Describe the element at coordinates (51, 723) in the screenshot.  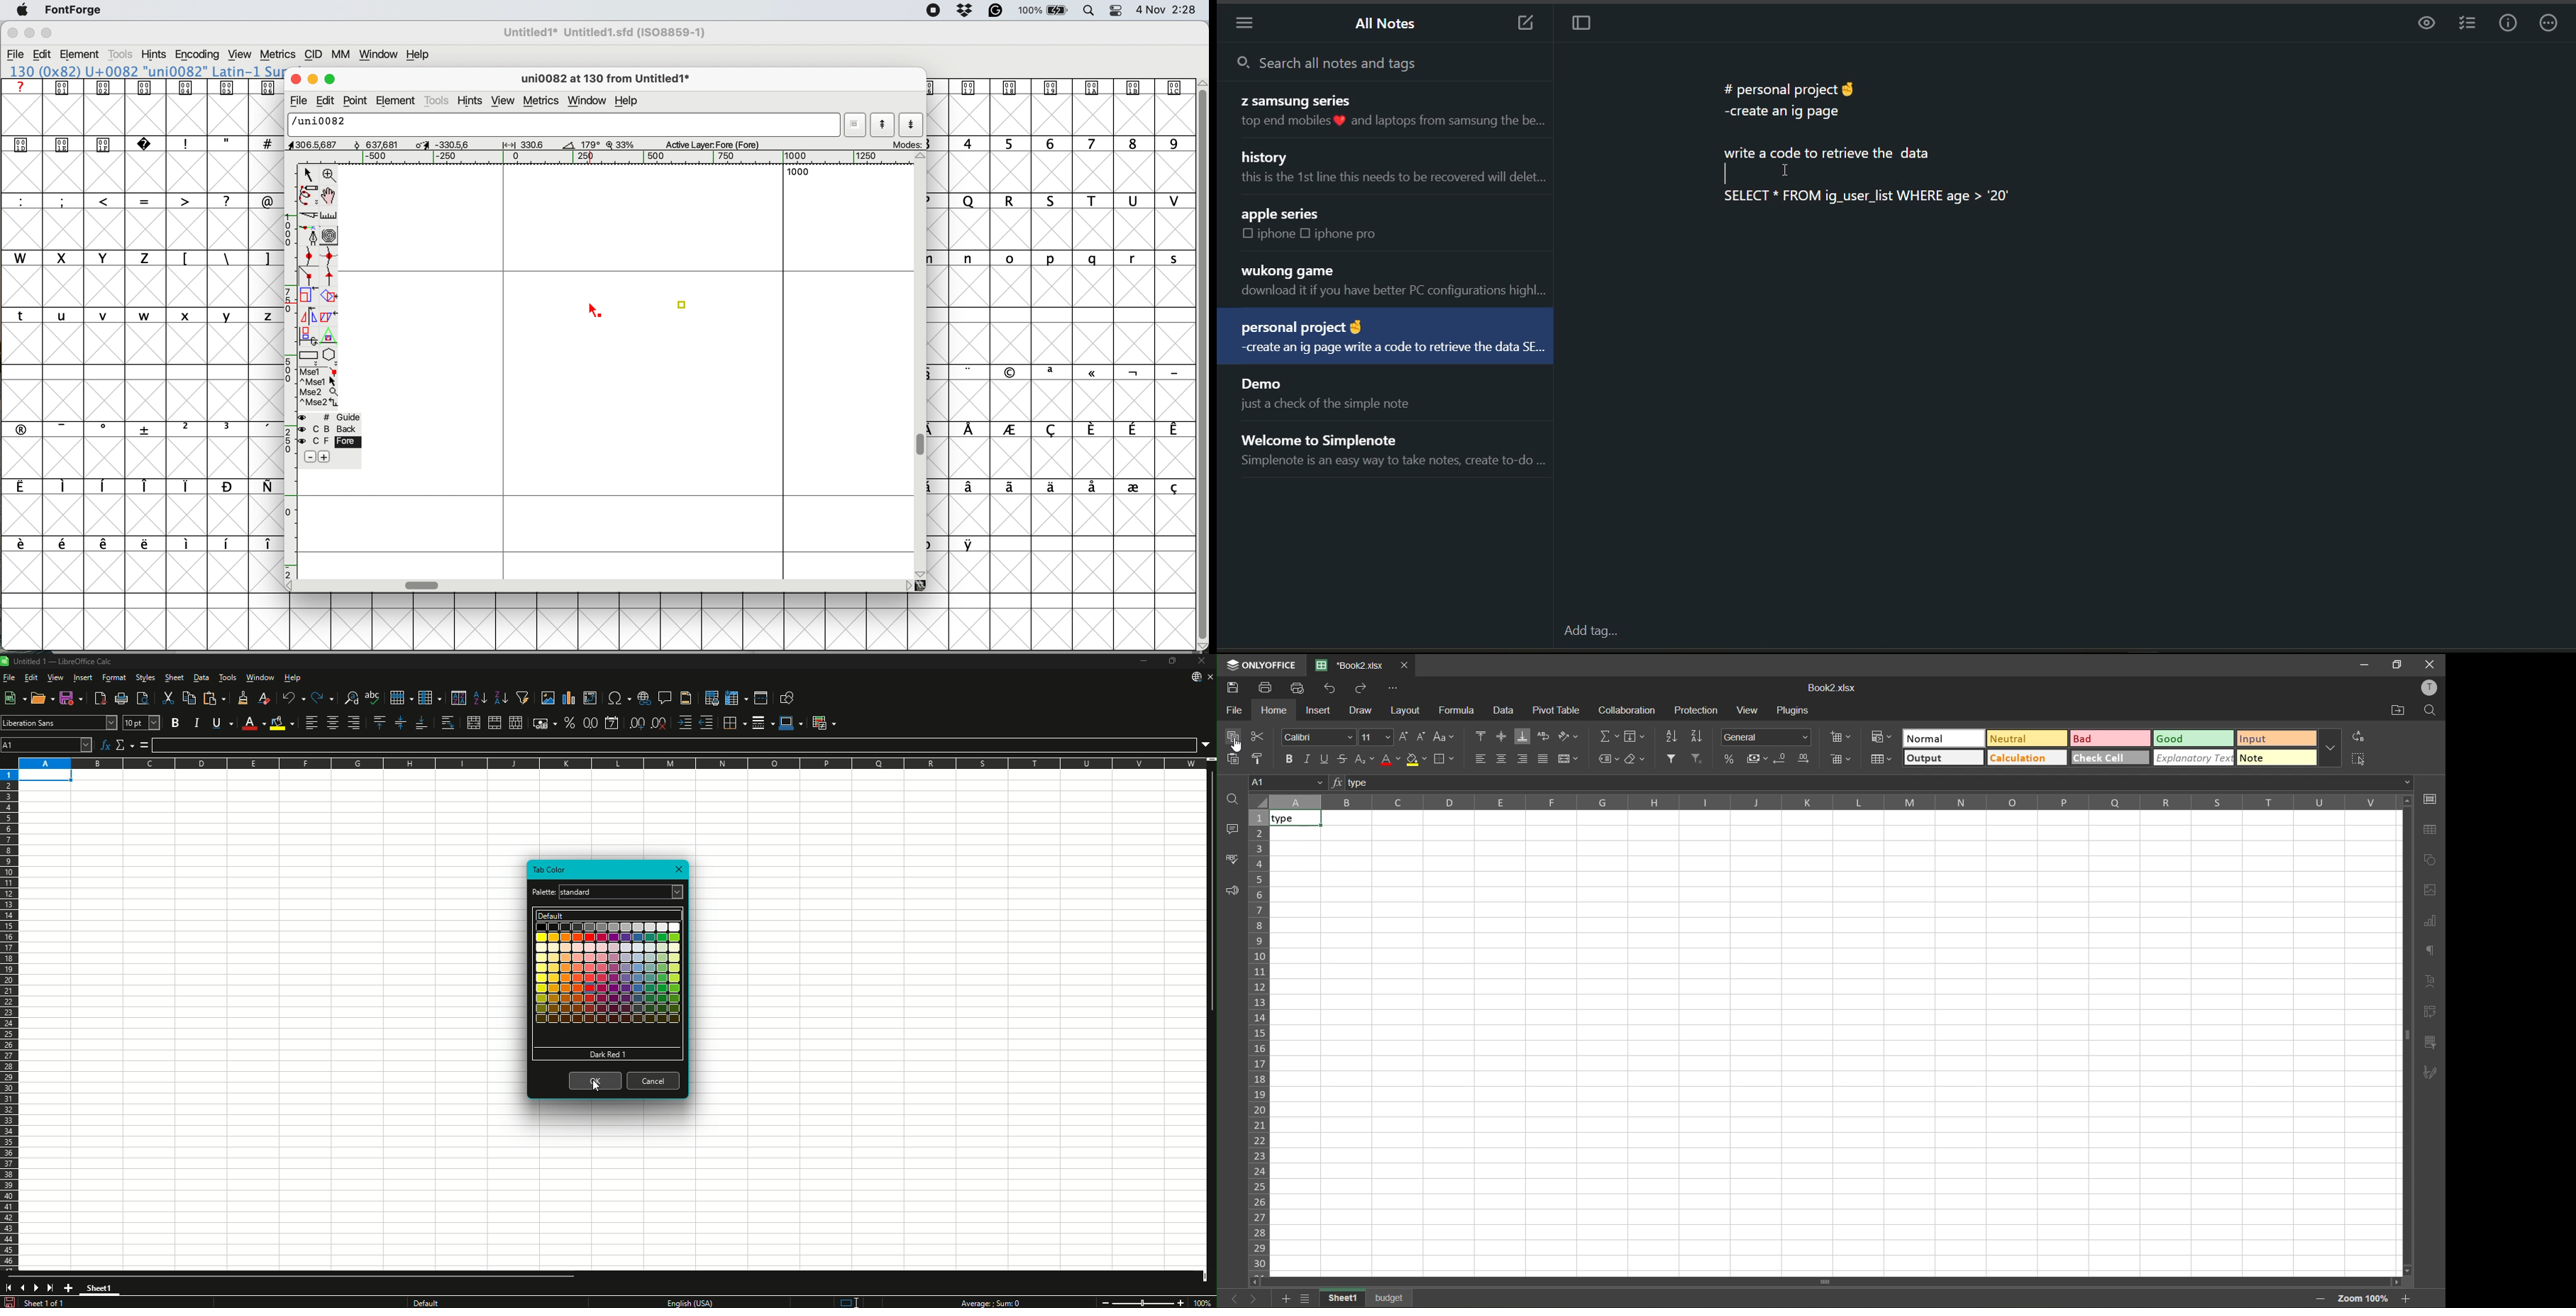
I see `Font` at that location.